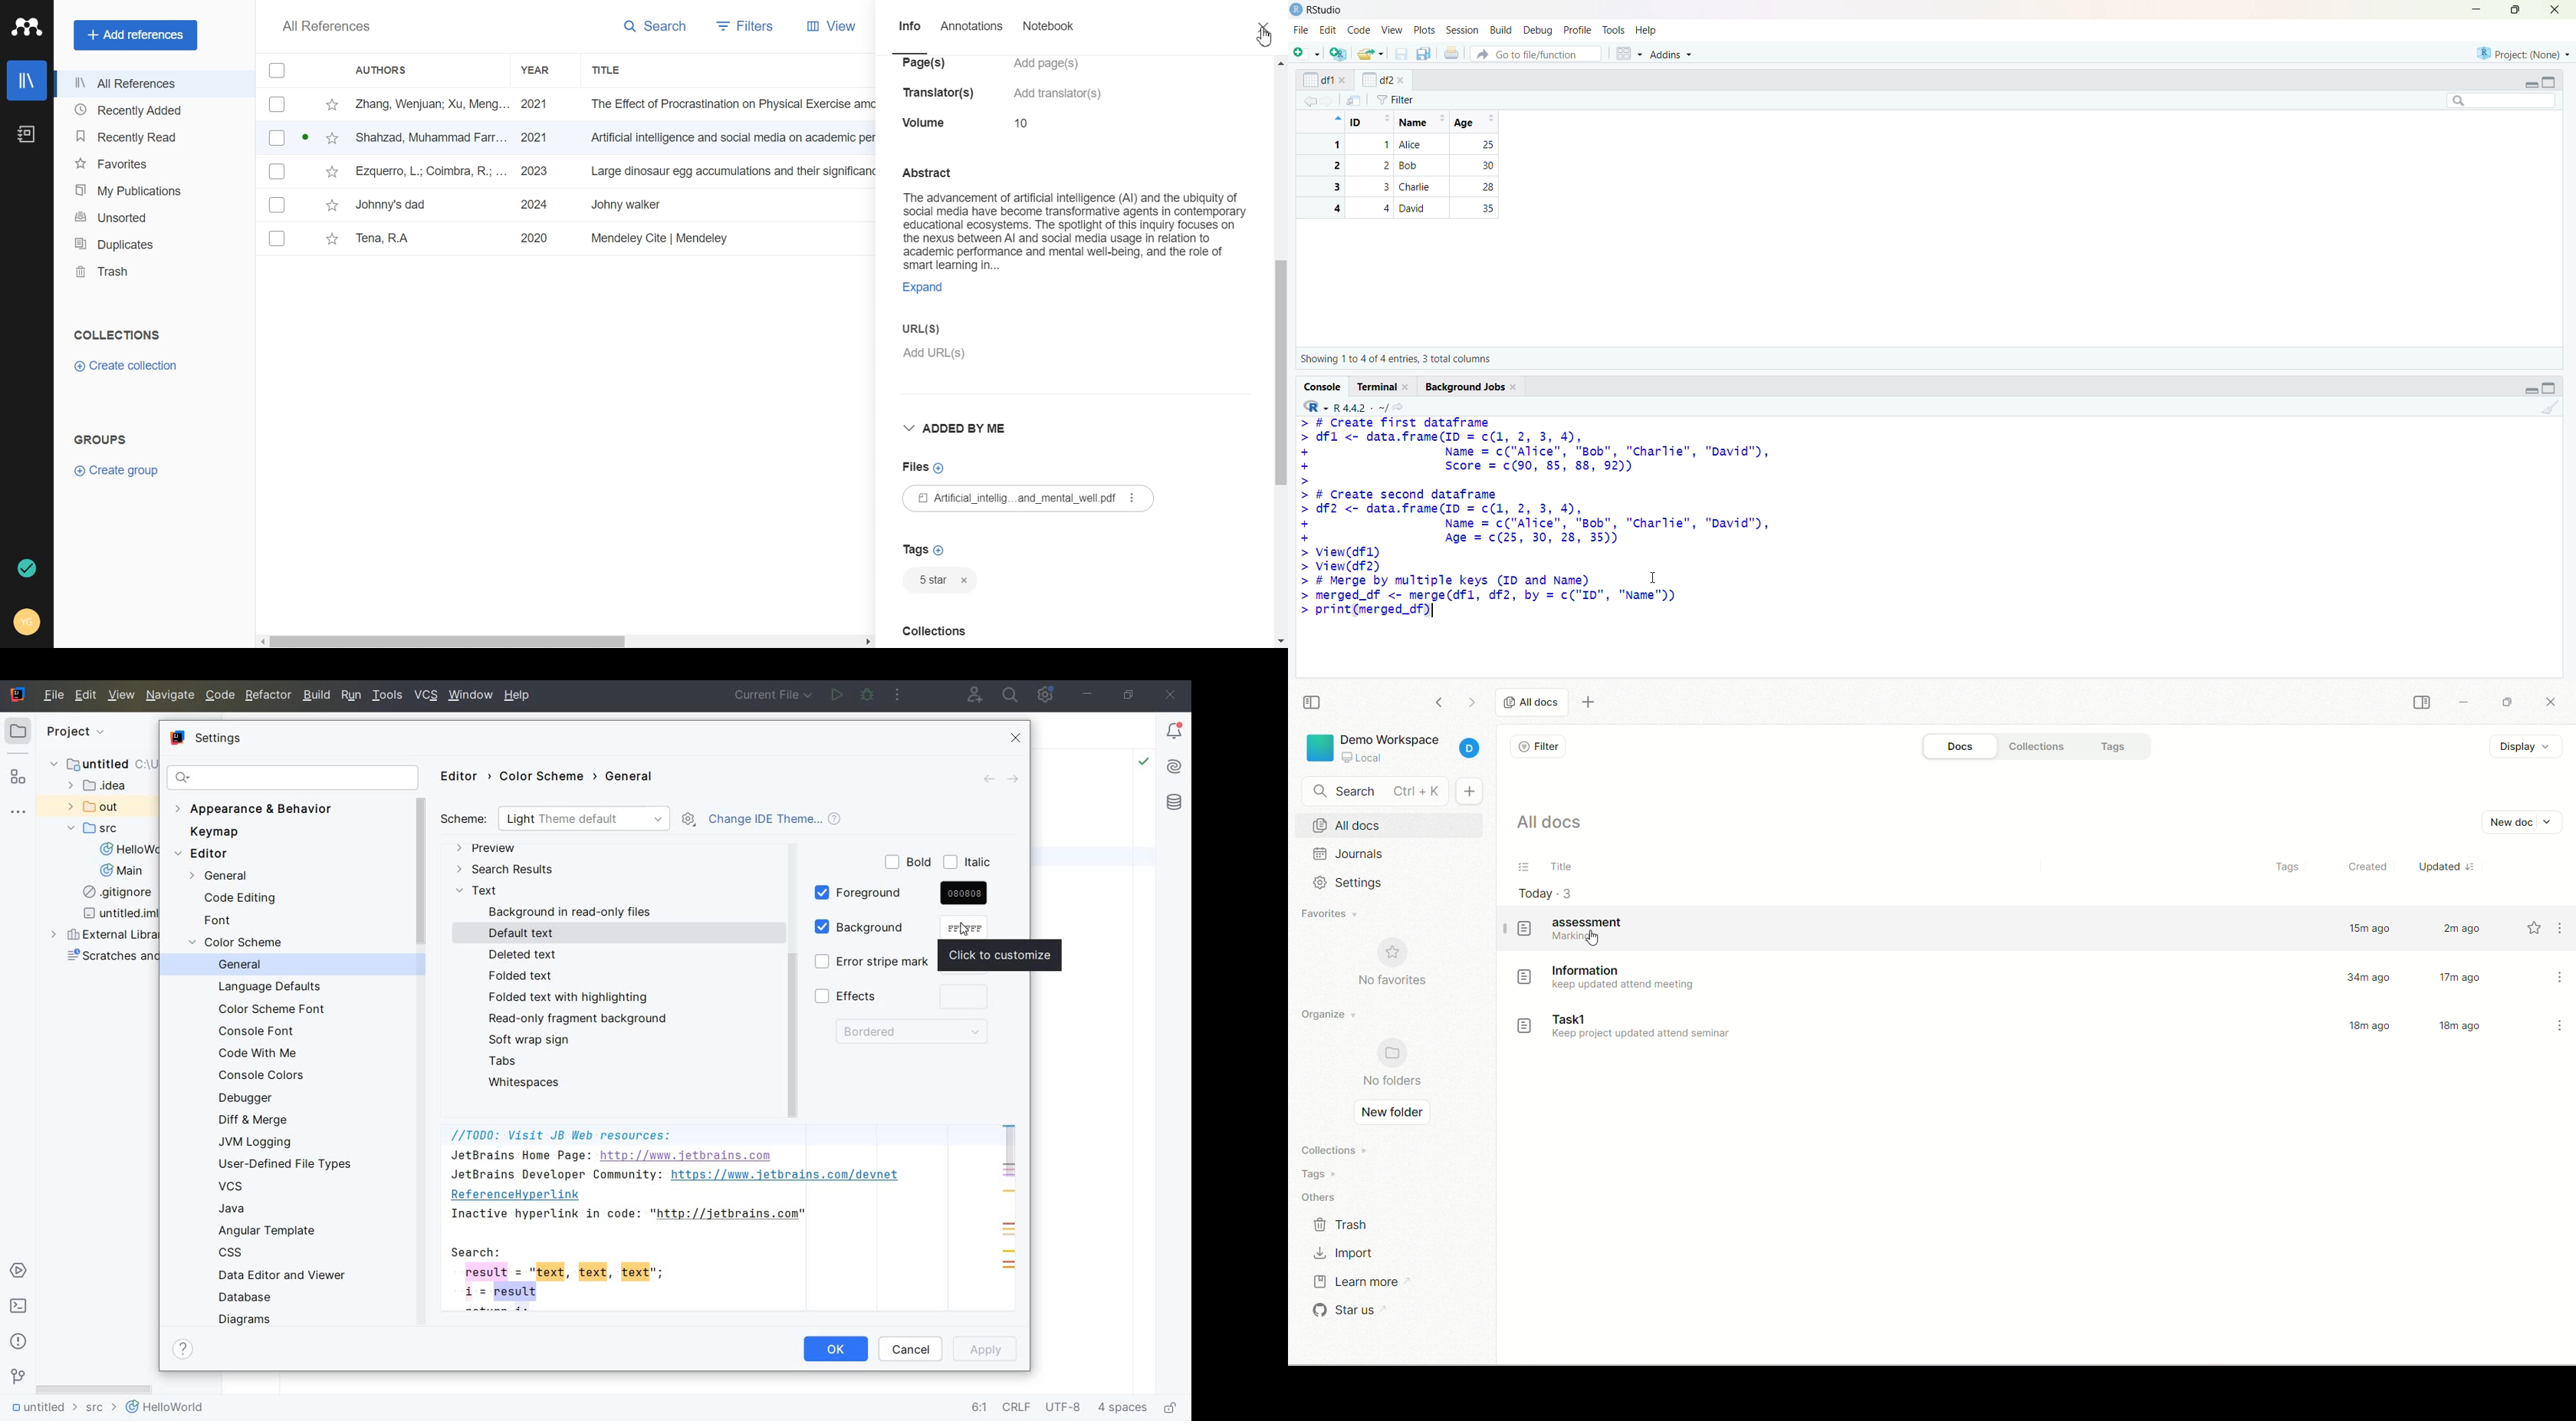  What do you see at coordinates (118, 335) in the screenshot?
I see `Collection` at bounding box center [118, 335].